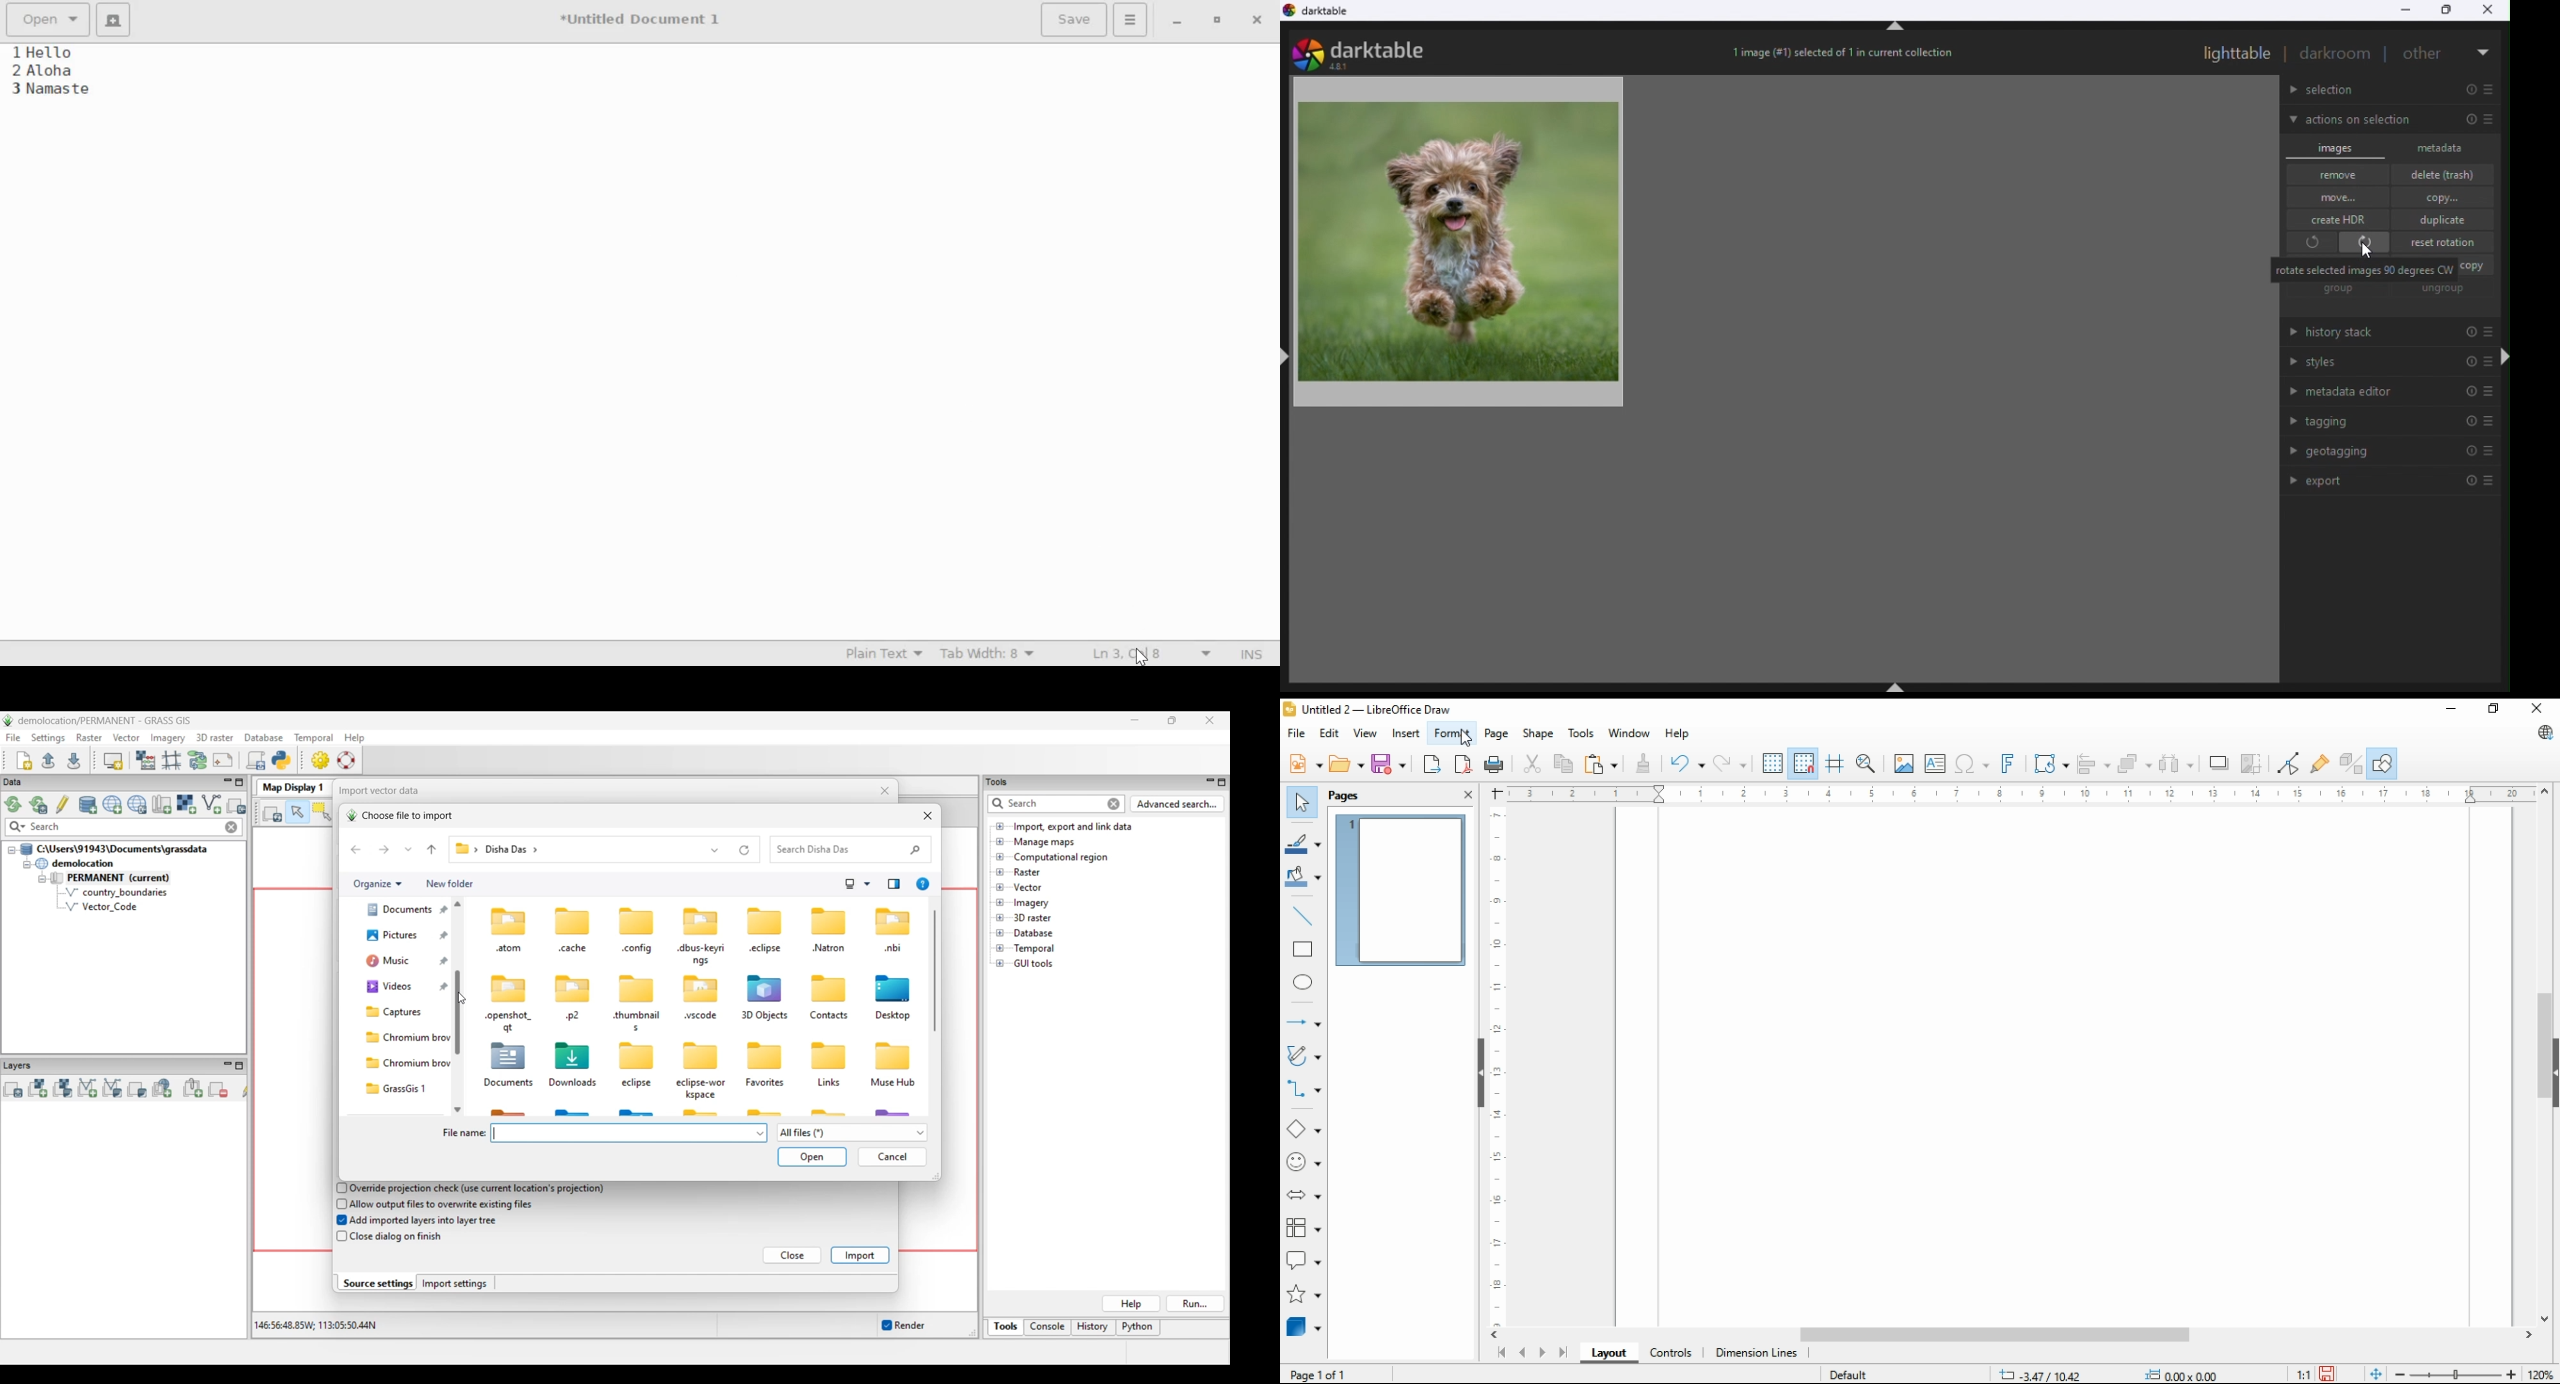 This screenshot has width=2576, height=1400. Describe the element at coordinates (1867, 764) in the screenshot. I see `pan and zoom` at that location.